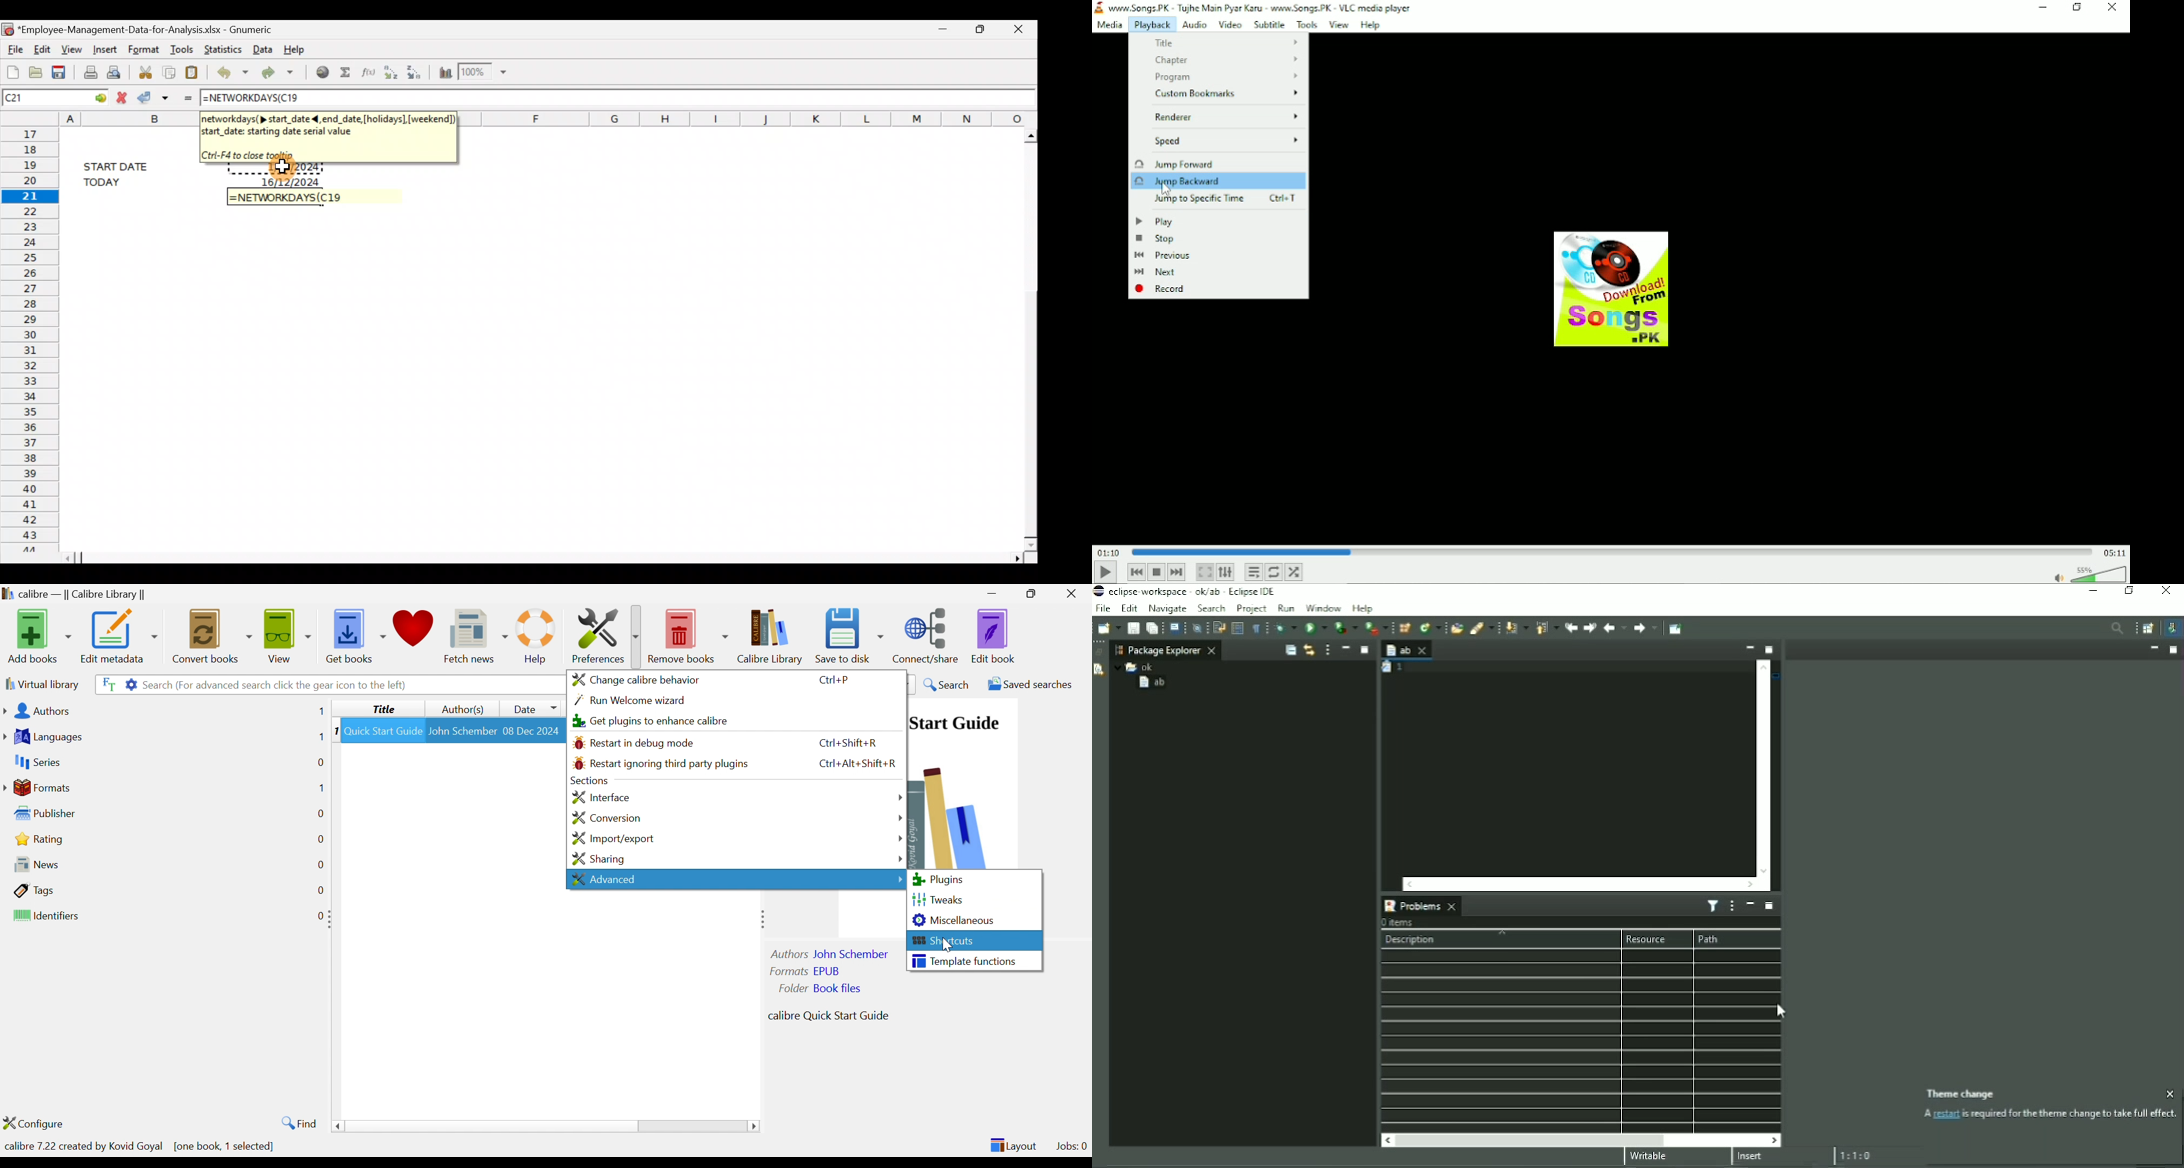 This screenshot has height=1176, width=2184. I want to click on Toggle playlist, so click(1255, 573).